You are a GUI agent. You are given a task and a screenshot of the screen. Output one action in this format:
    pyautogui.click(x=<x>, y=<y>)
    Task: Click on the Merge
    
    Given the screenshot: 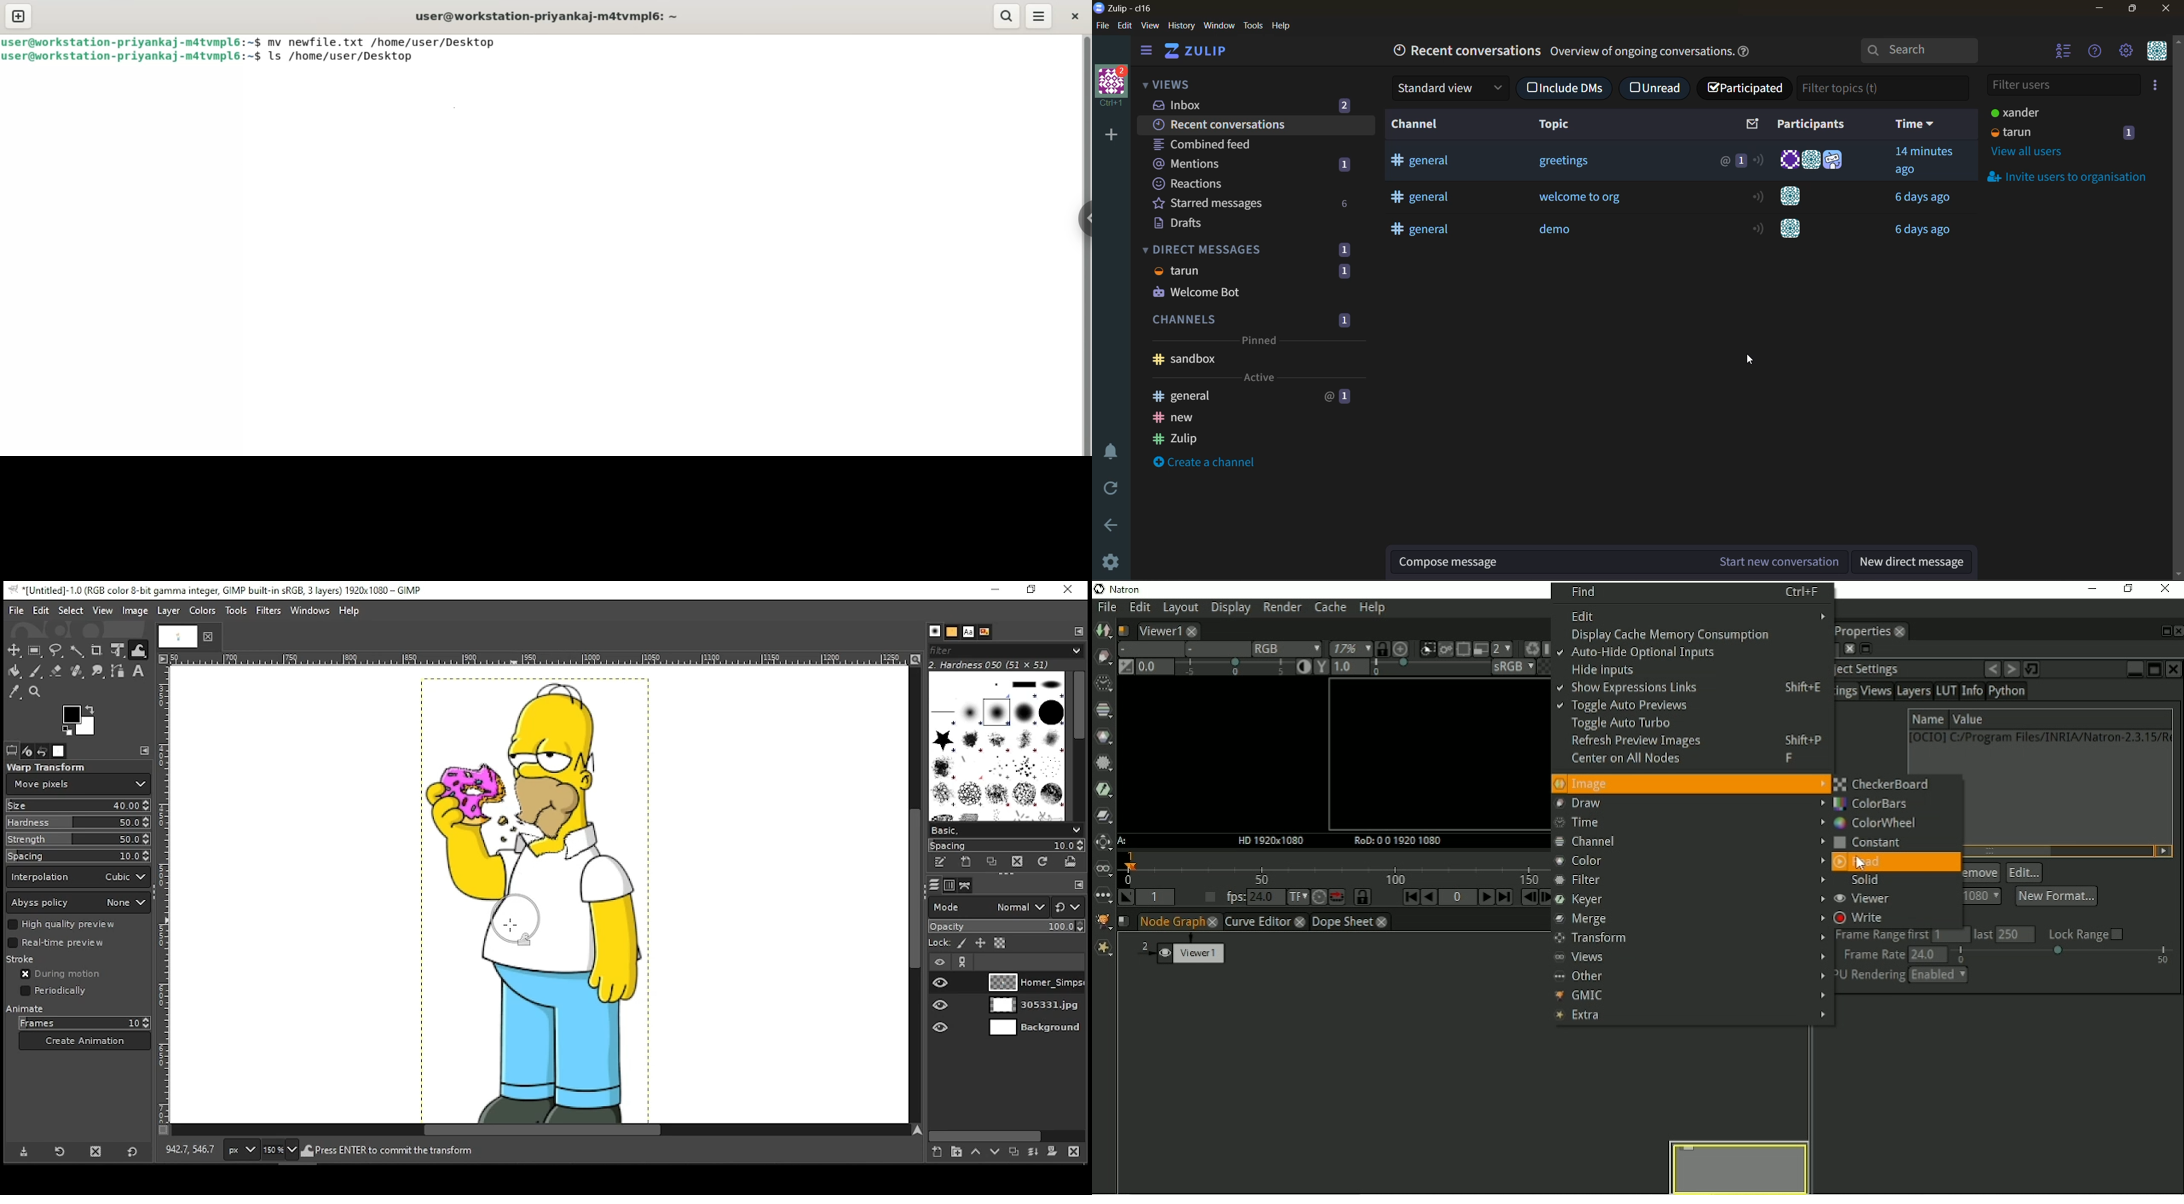 What is the action you would take?
    pyautogui.click(x=1686, y=920)
    